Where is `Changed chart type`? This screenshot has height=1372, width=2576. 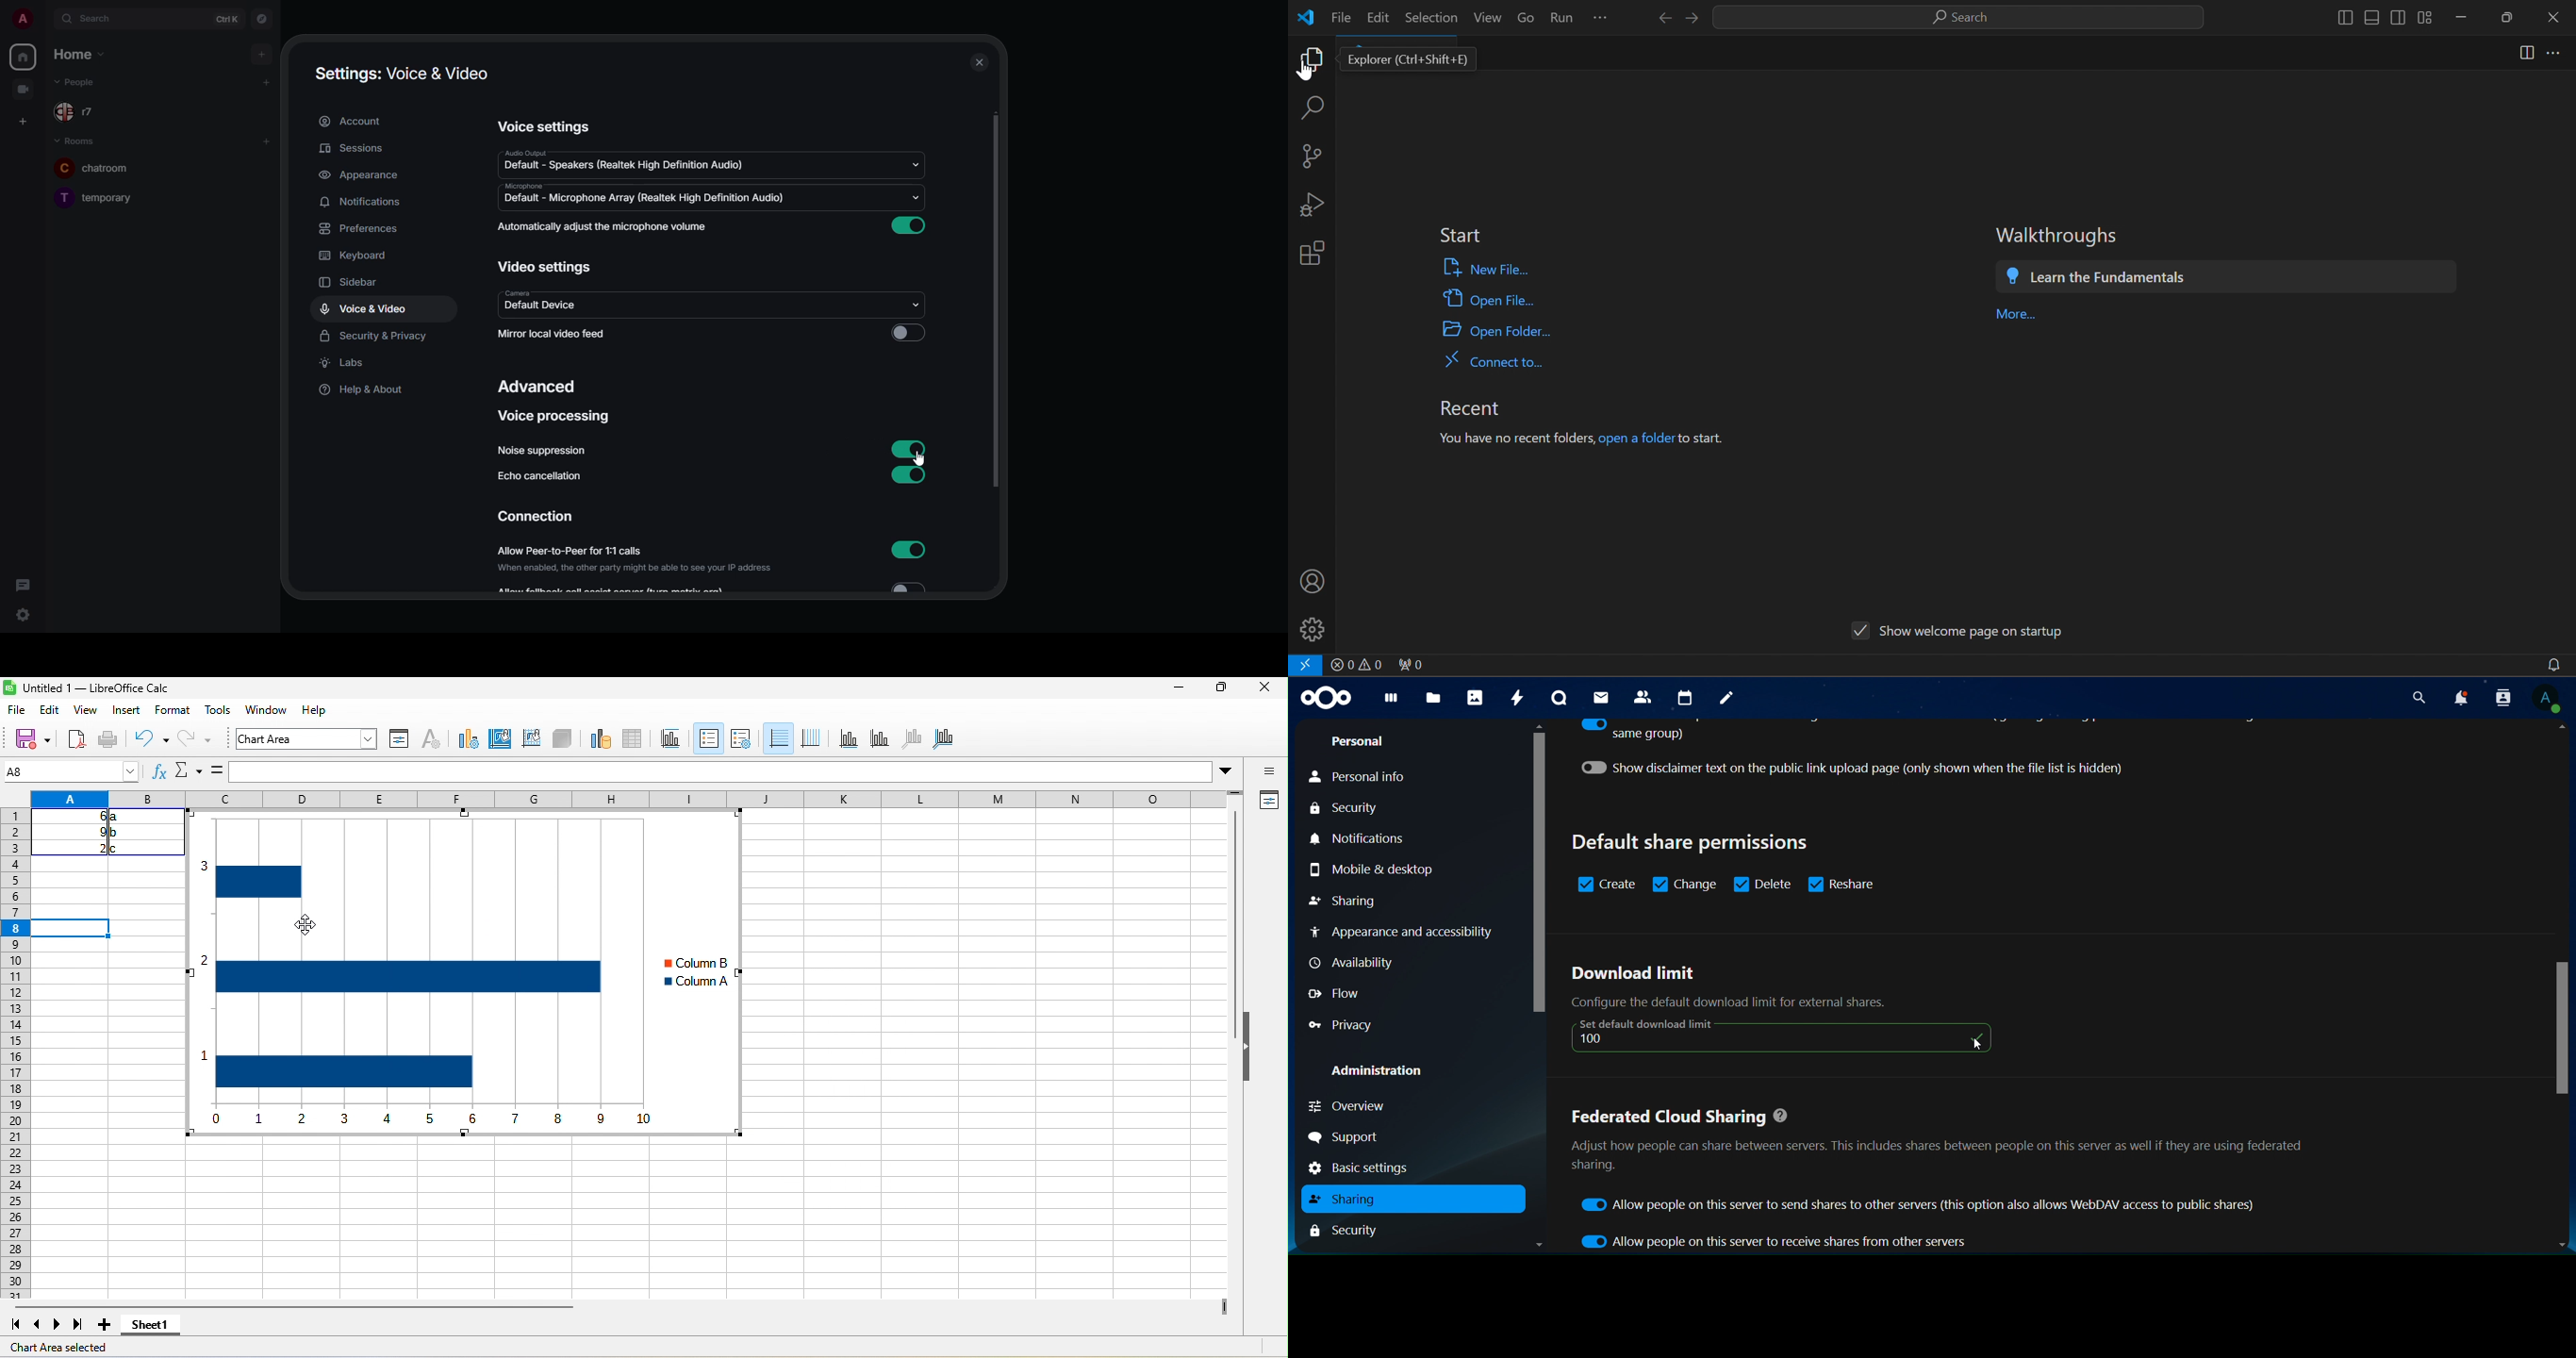 Changed chart type is located at coordinates (415, 974).